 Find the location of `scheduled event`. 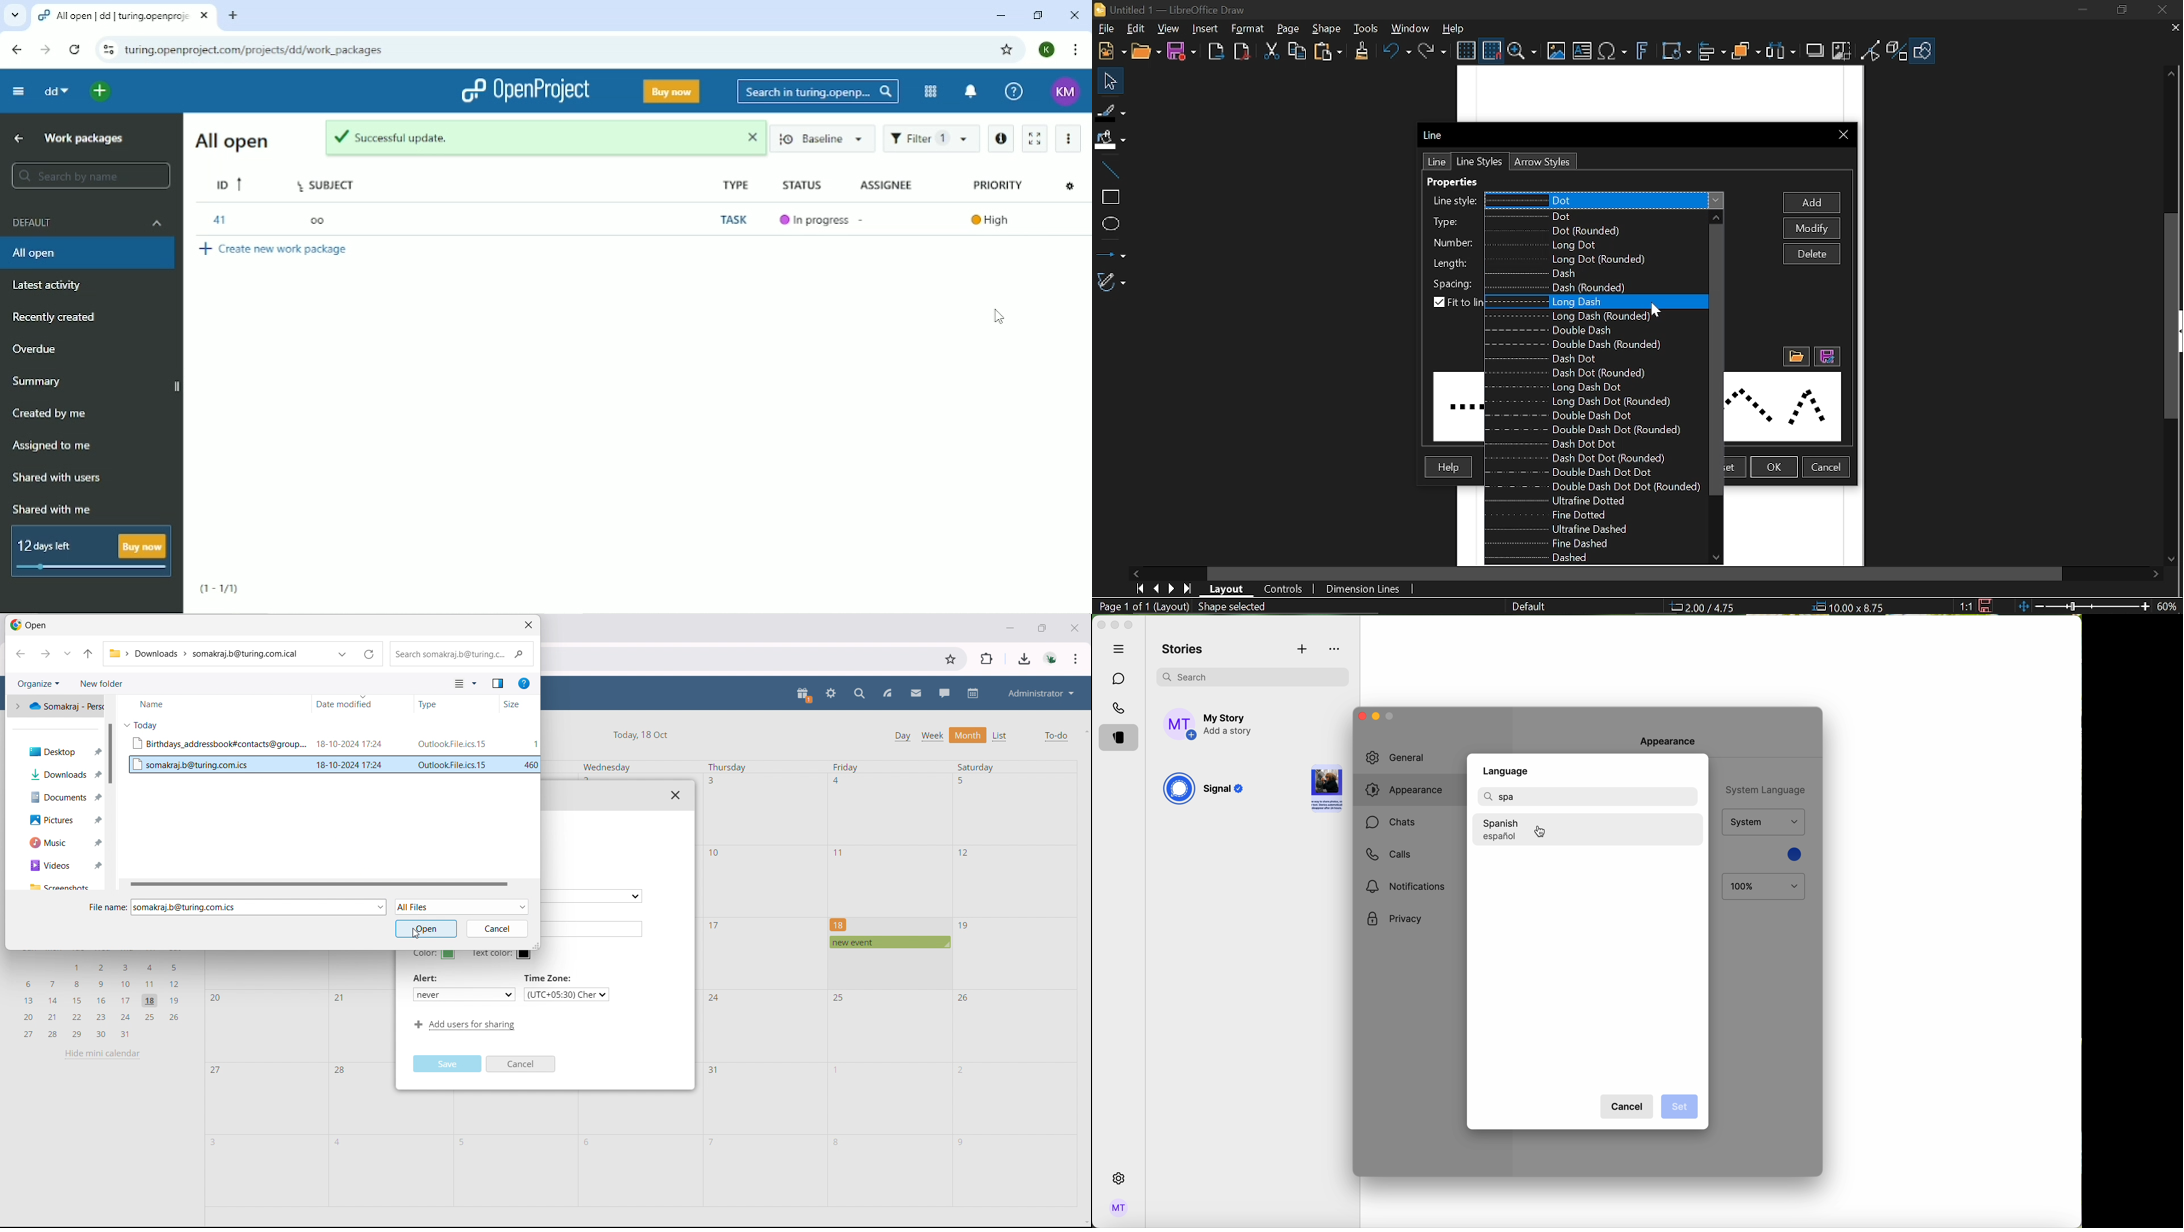

scheduled event is located at coordinates (889, 942).